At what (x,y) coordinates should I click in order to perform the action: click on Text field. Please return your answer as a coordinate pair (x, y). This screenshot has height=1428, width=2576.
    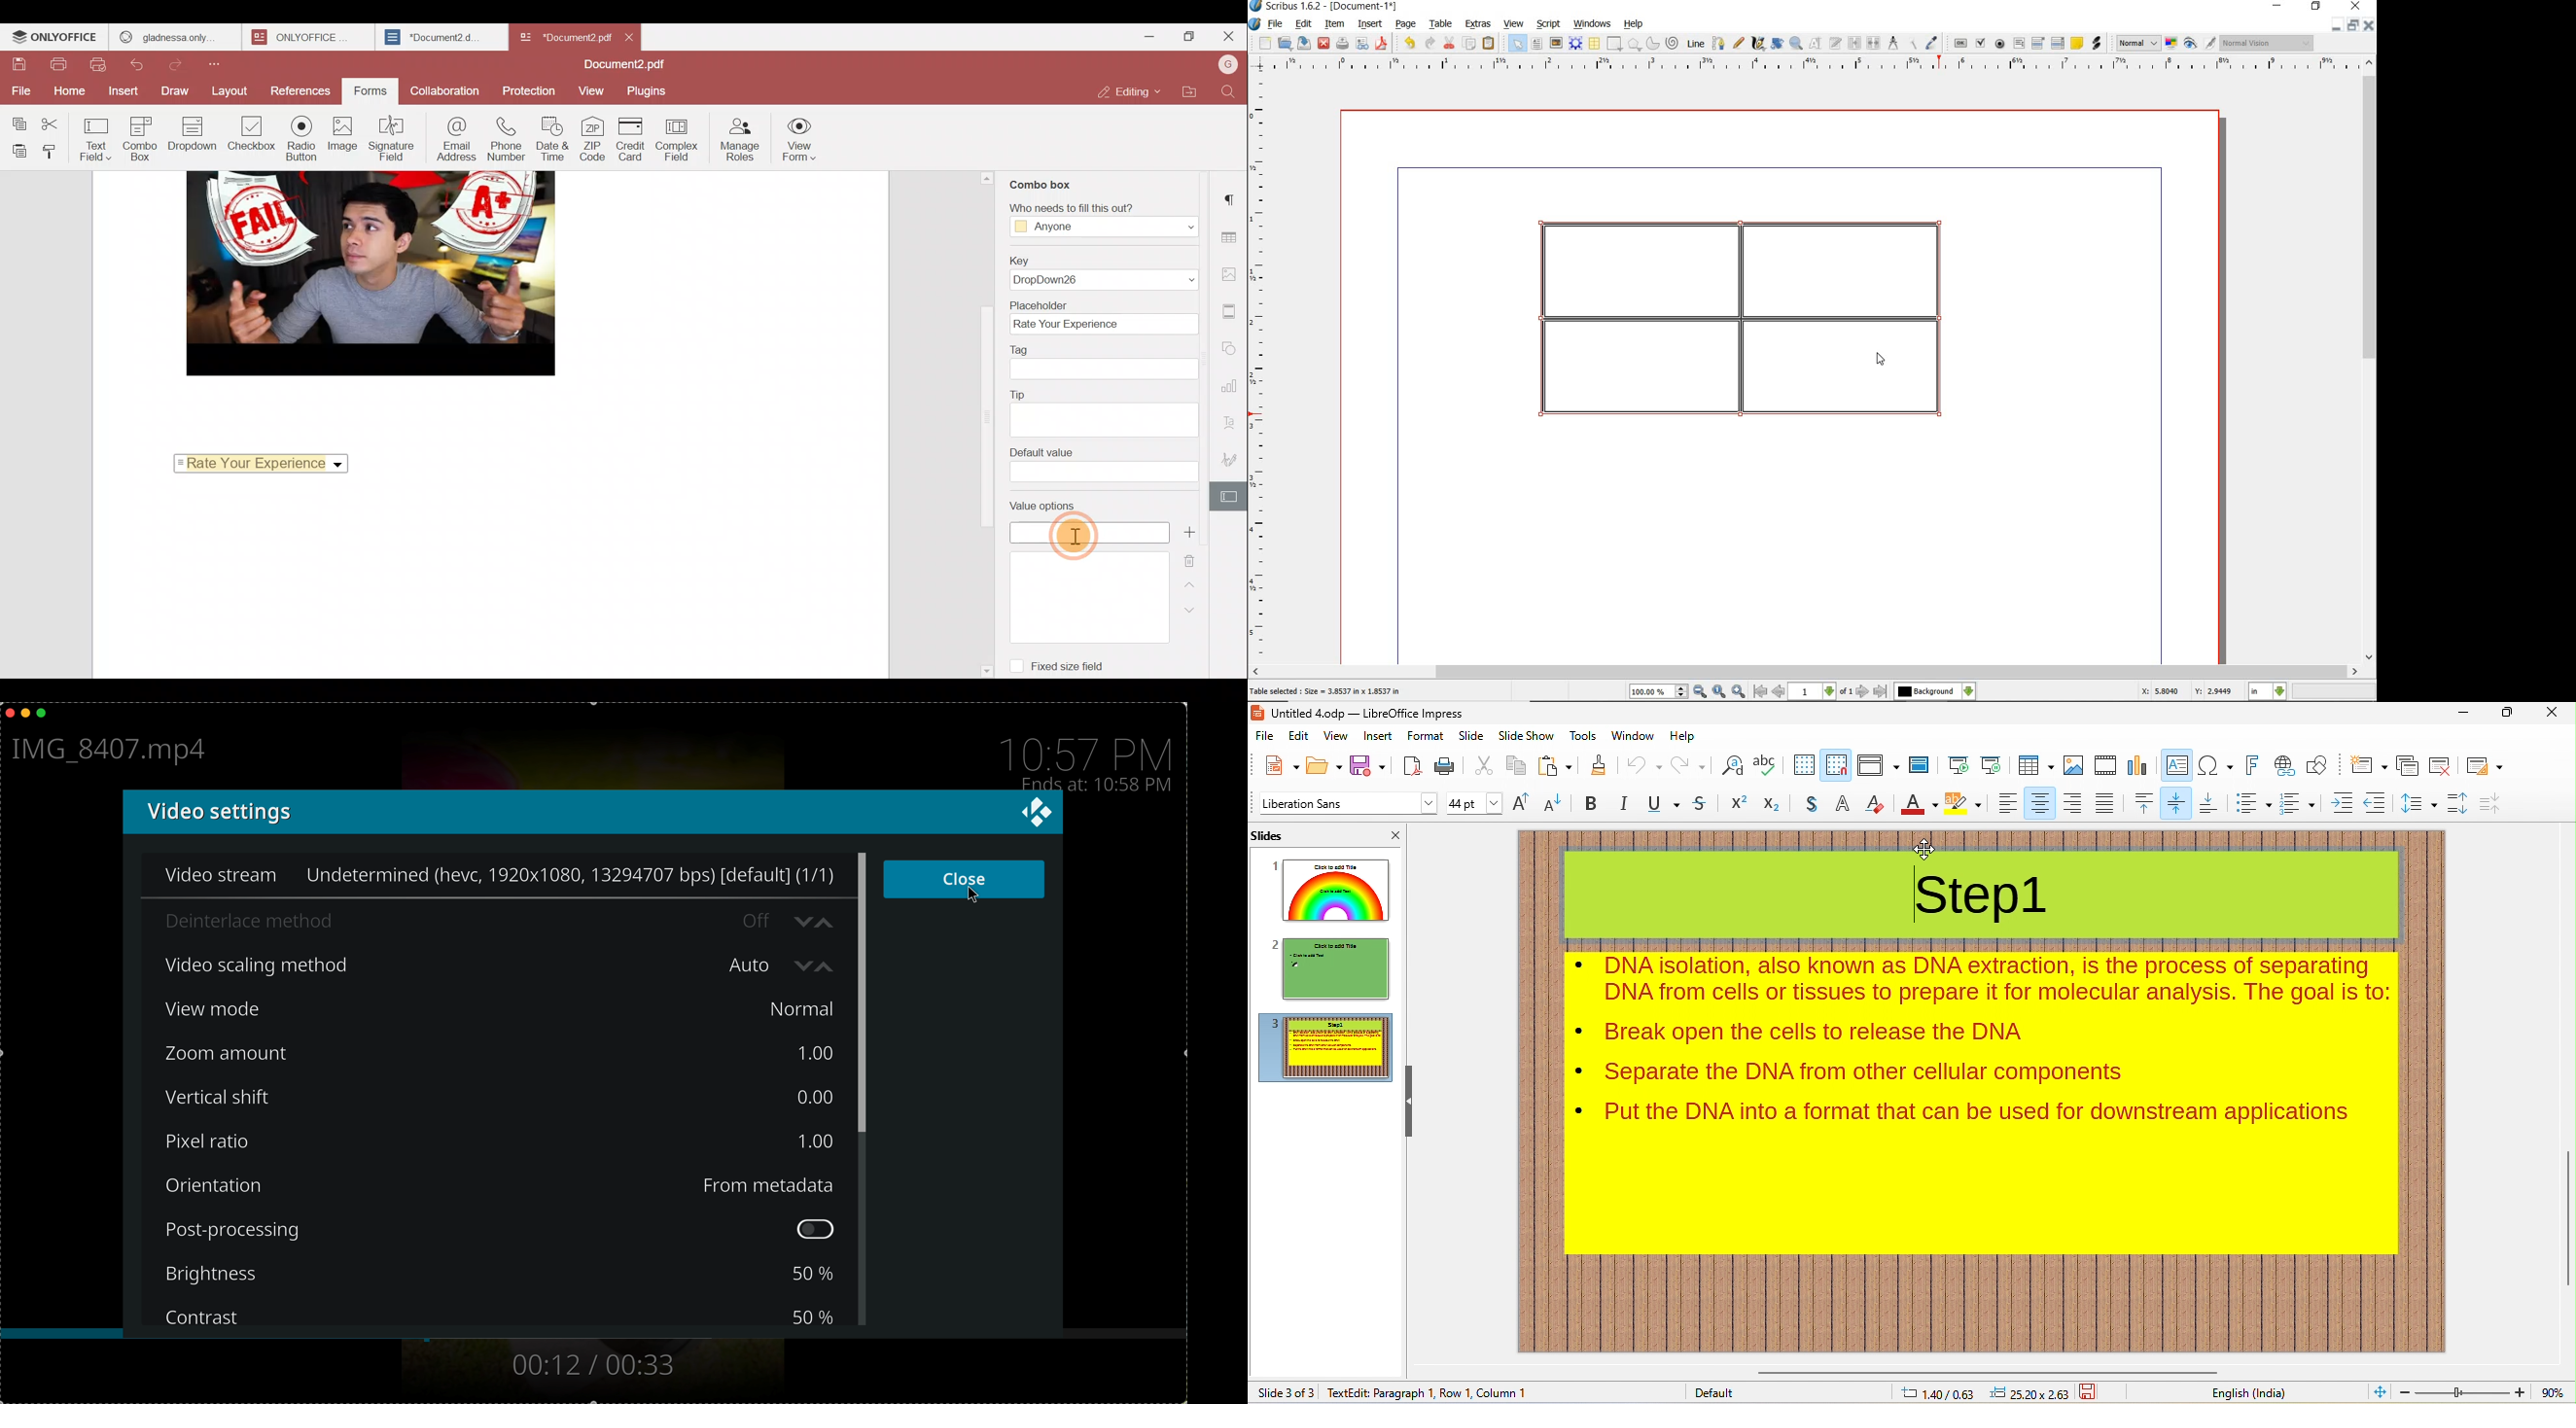
    Looking at the image, I should click on (100, 141).